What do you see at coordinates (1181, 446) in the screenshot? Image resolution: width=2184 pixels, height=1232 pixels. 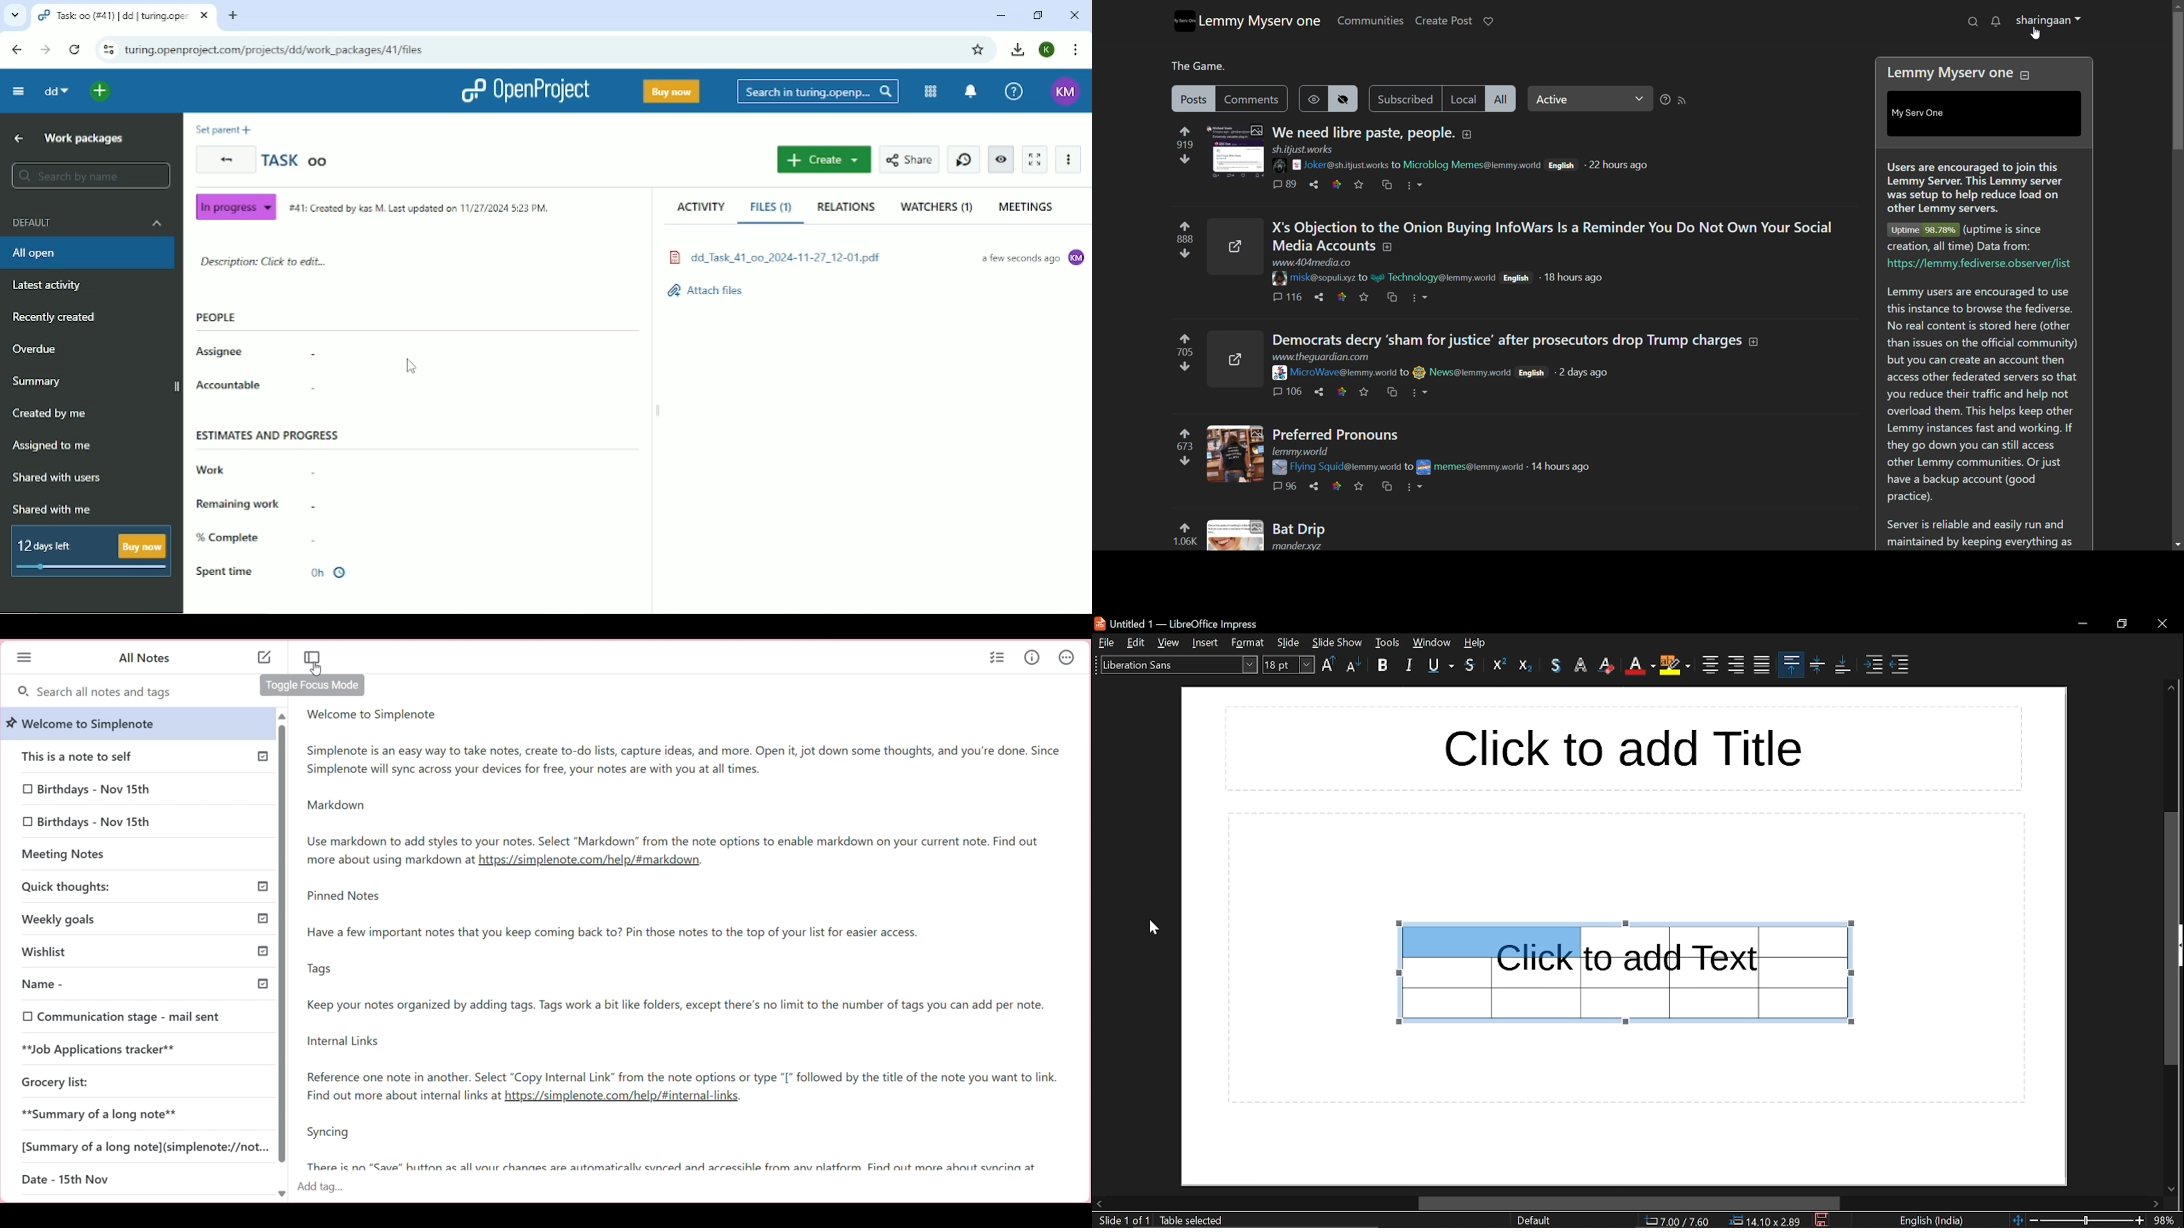 I see `673` at bounding box center [1181, 446].